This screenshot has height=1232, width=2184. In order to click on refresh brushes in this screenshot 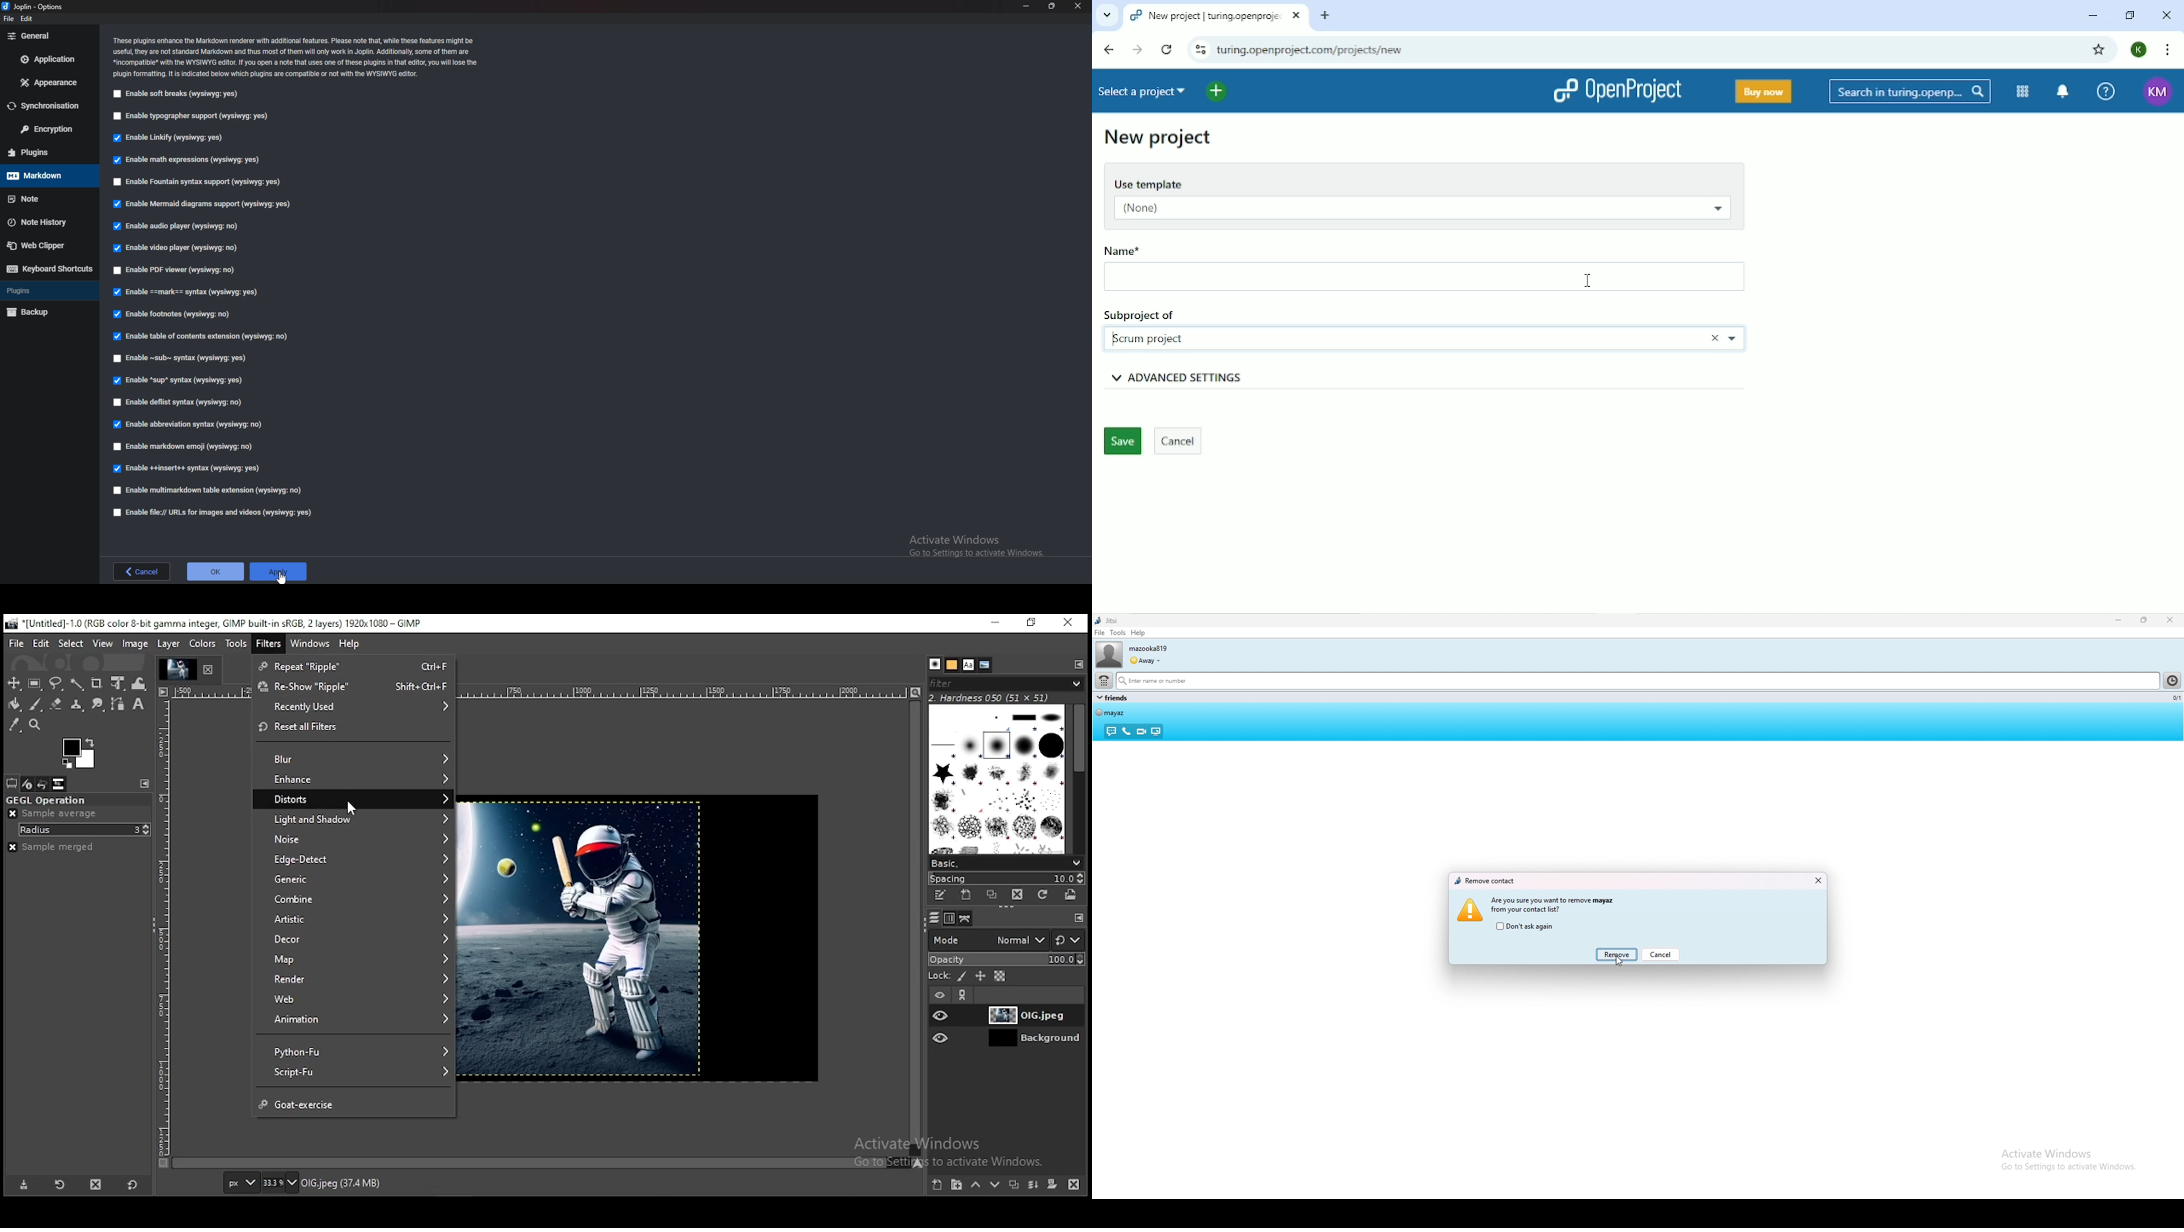, I will do `click(1043, 894)`.